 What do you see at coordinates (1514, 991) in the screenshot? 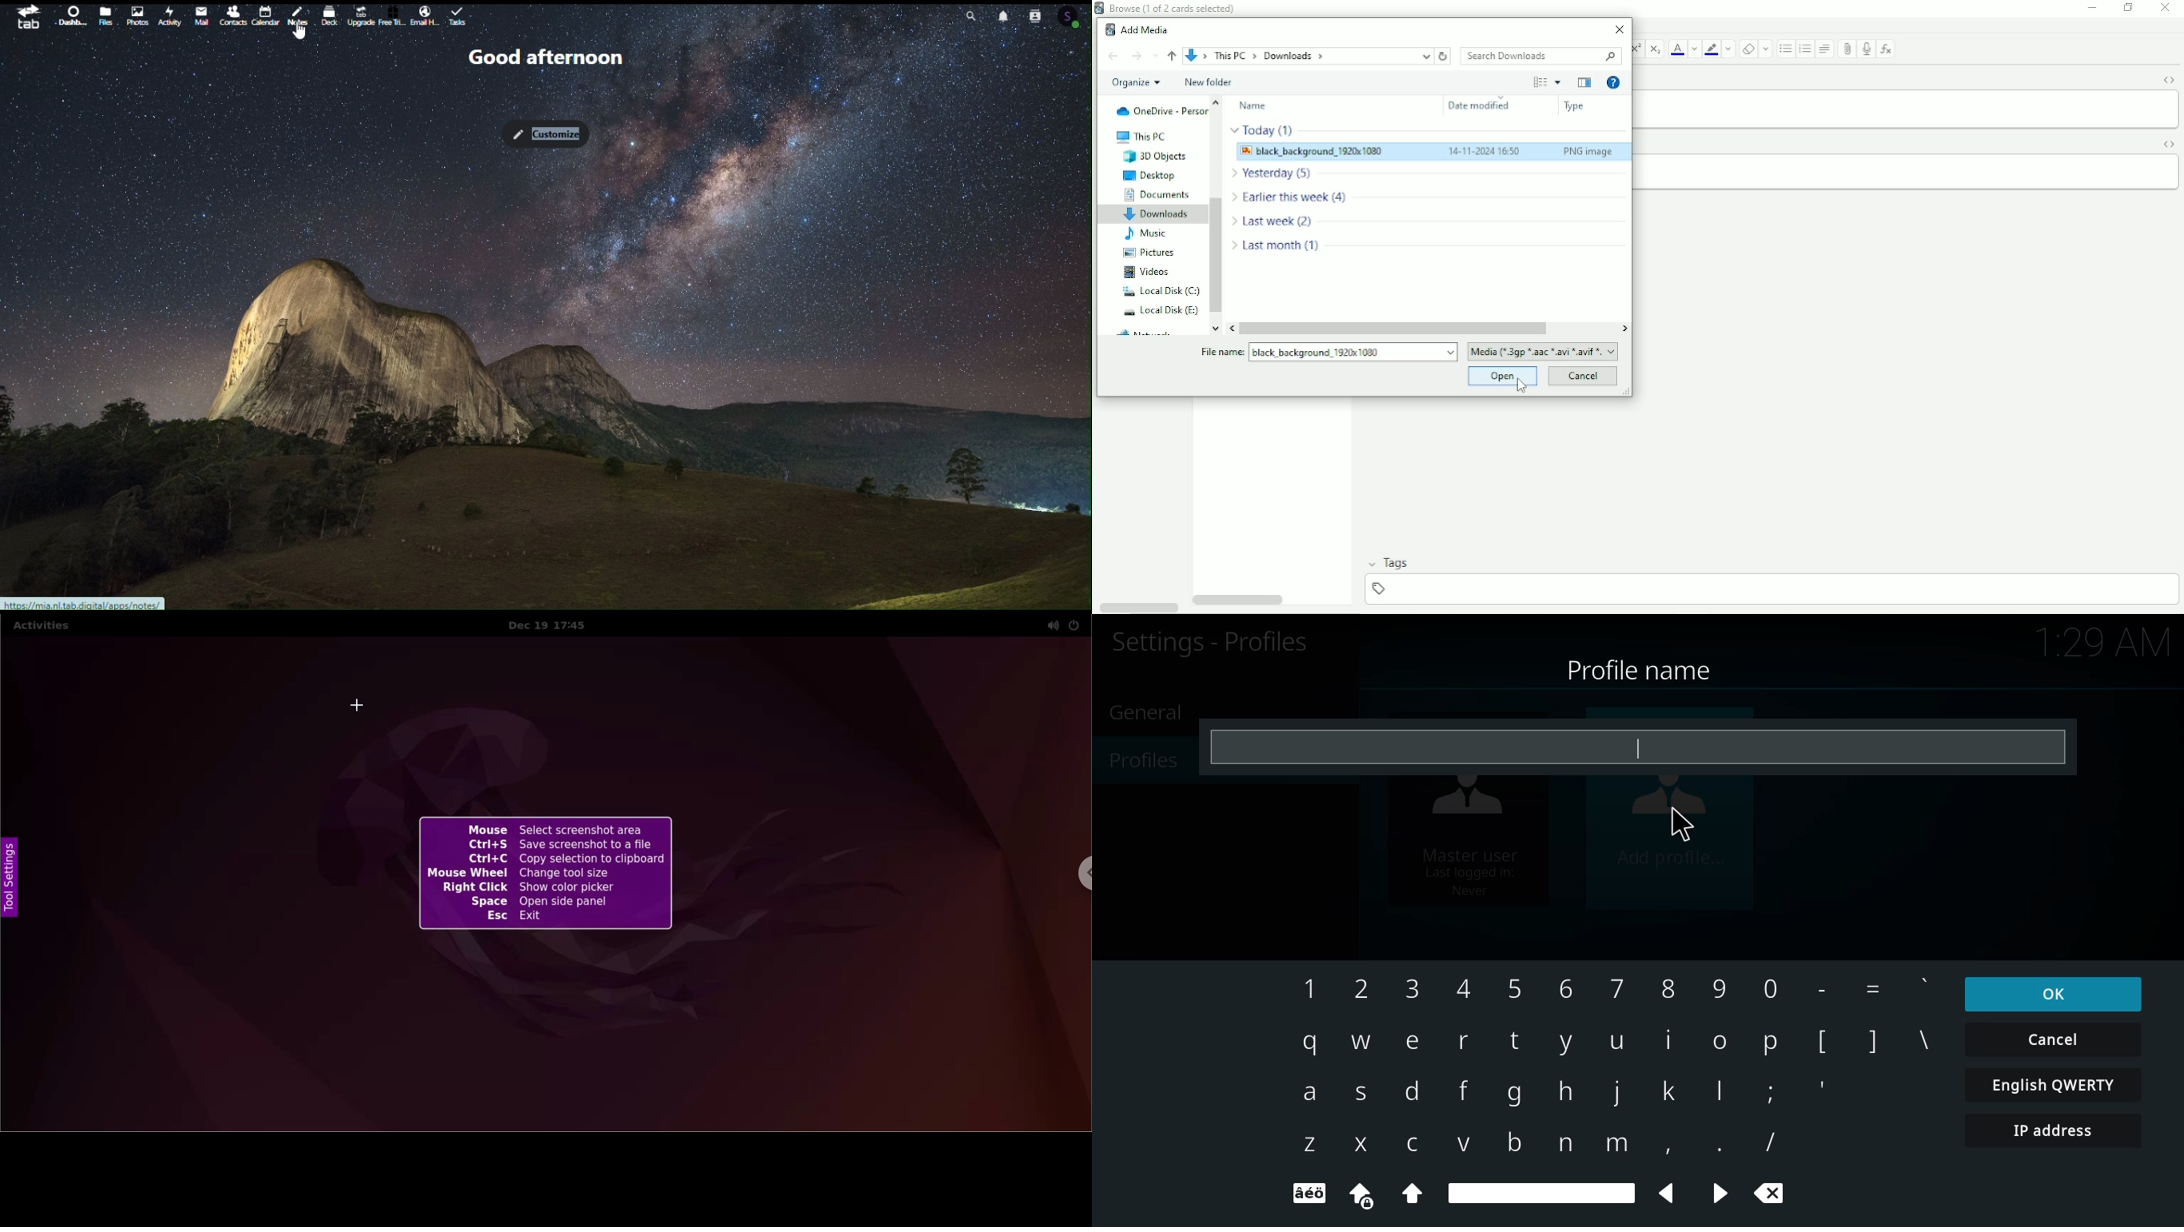
I see `5` at bounding box center [1514, 991].